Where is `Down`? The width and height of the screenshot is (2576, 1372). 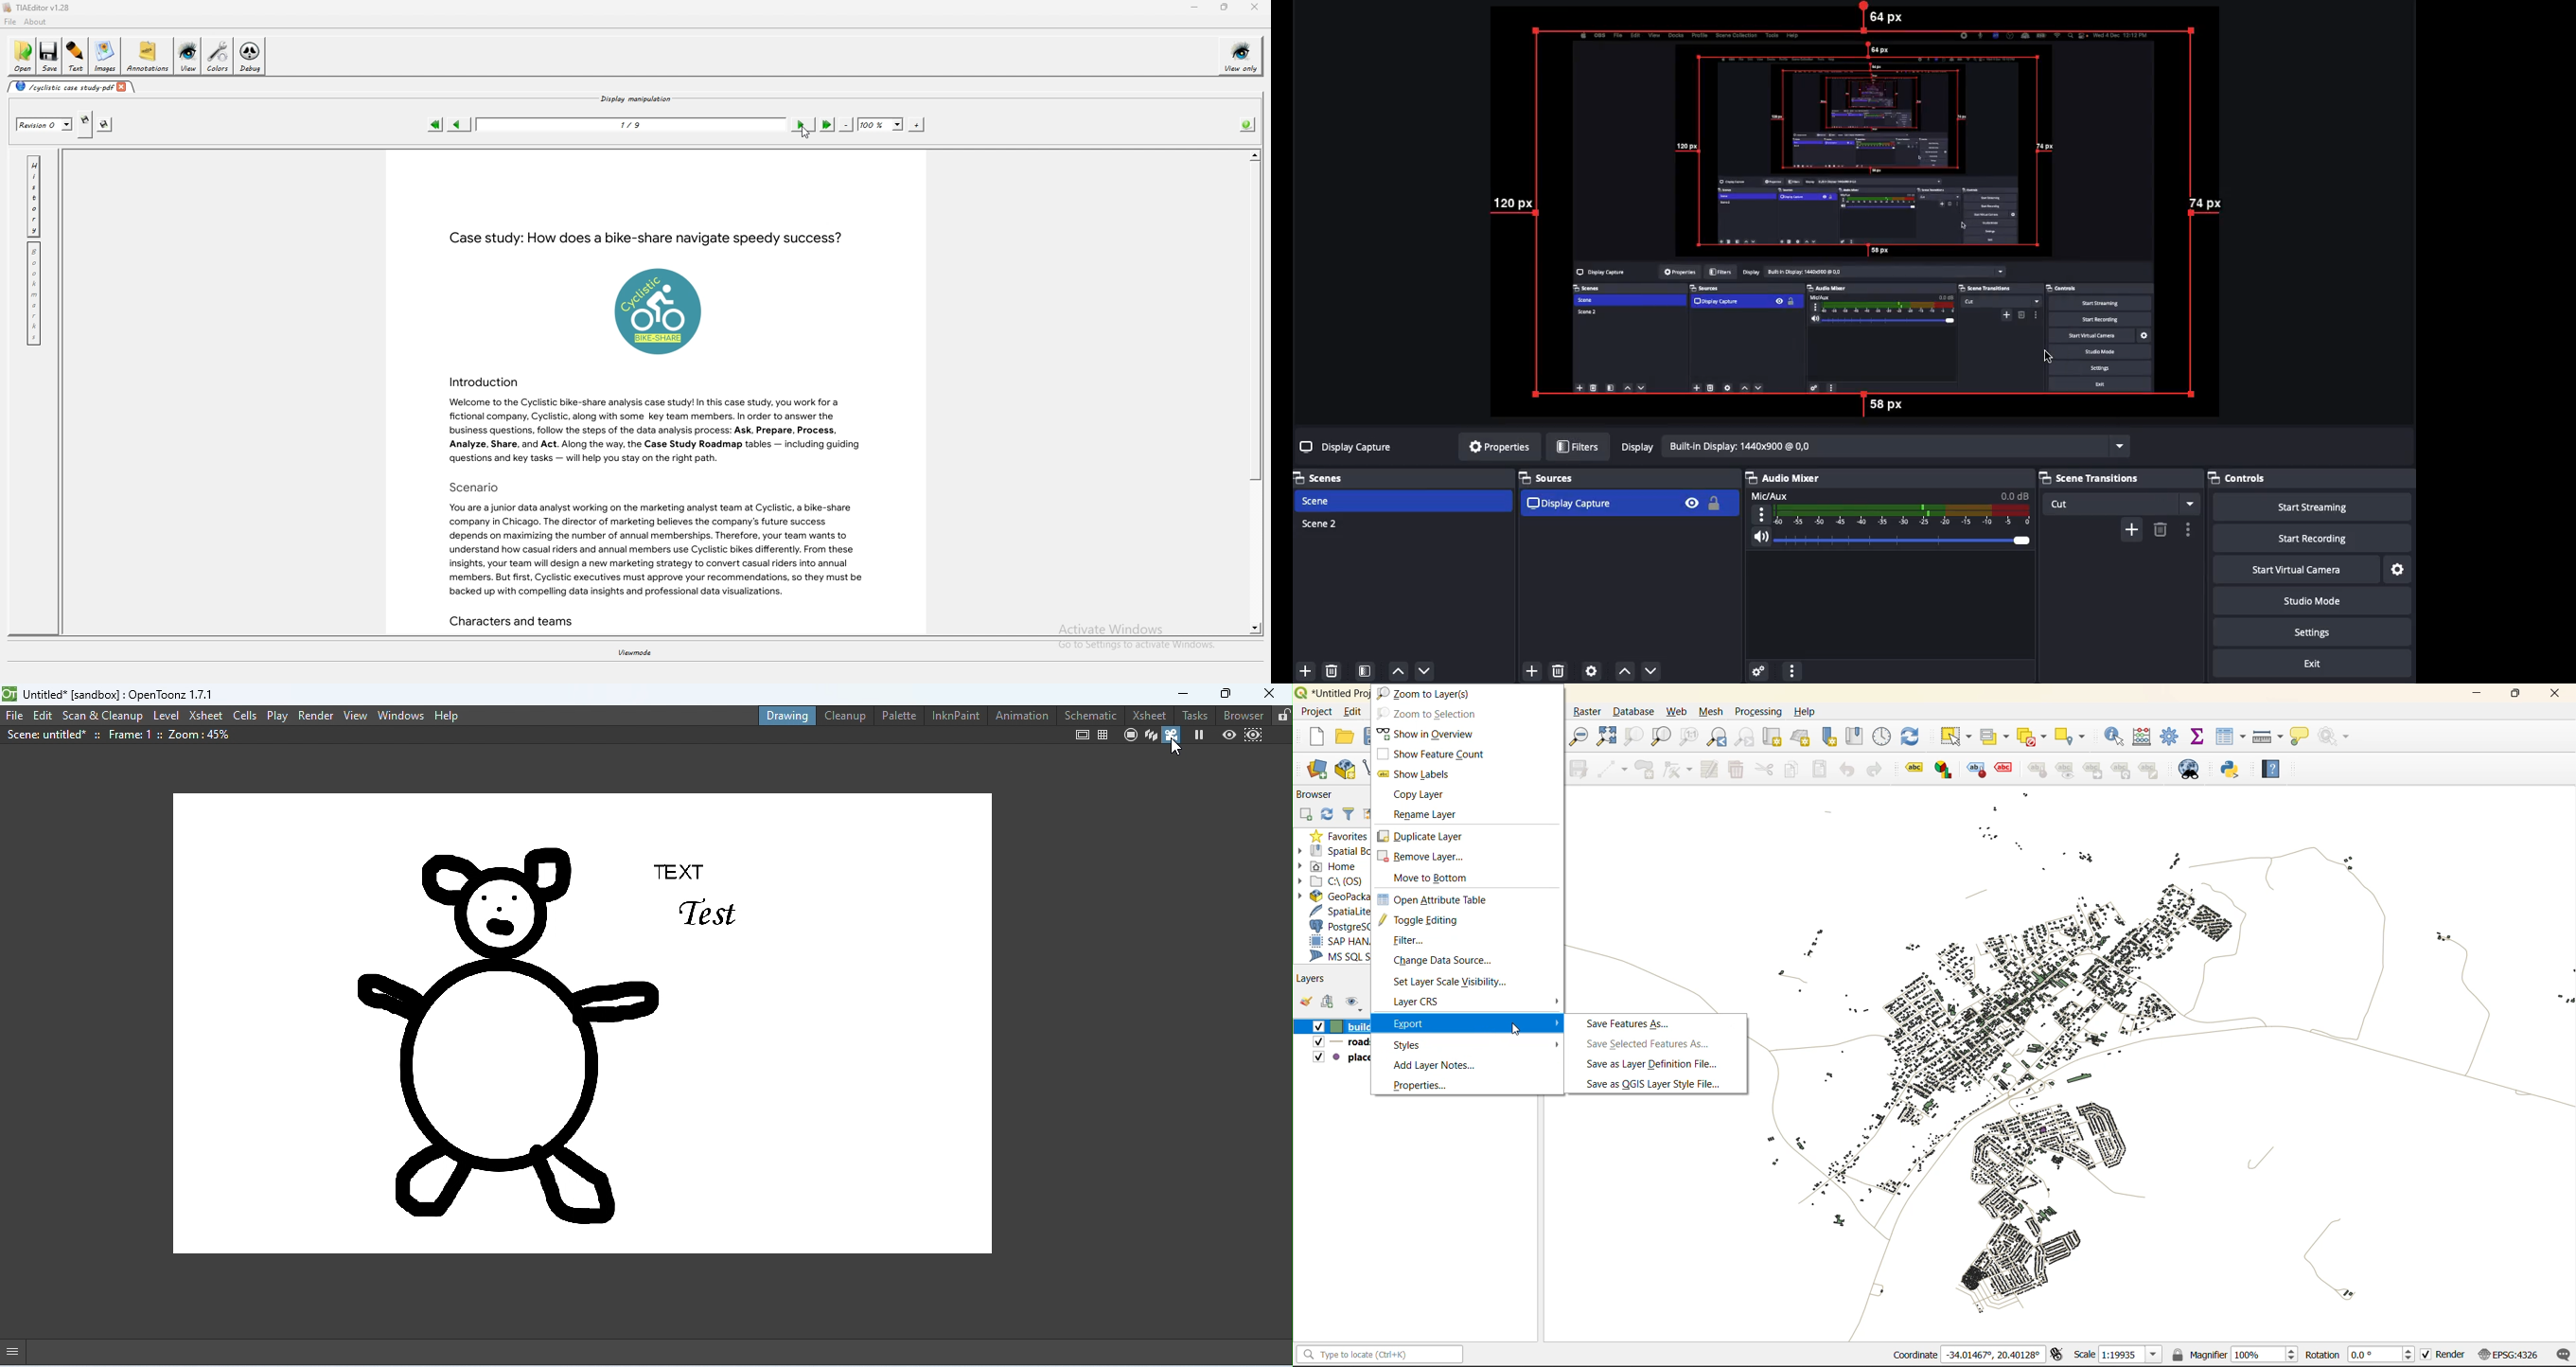
Down is located at coordinates (1652, 669).